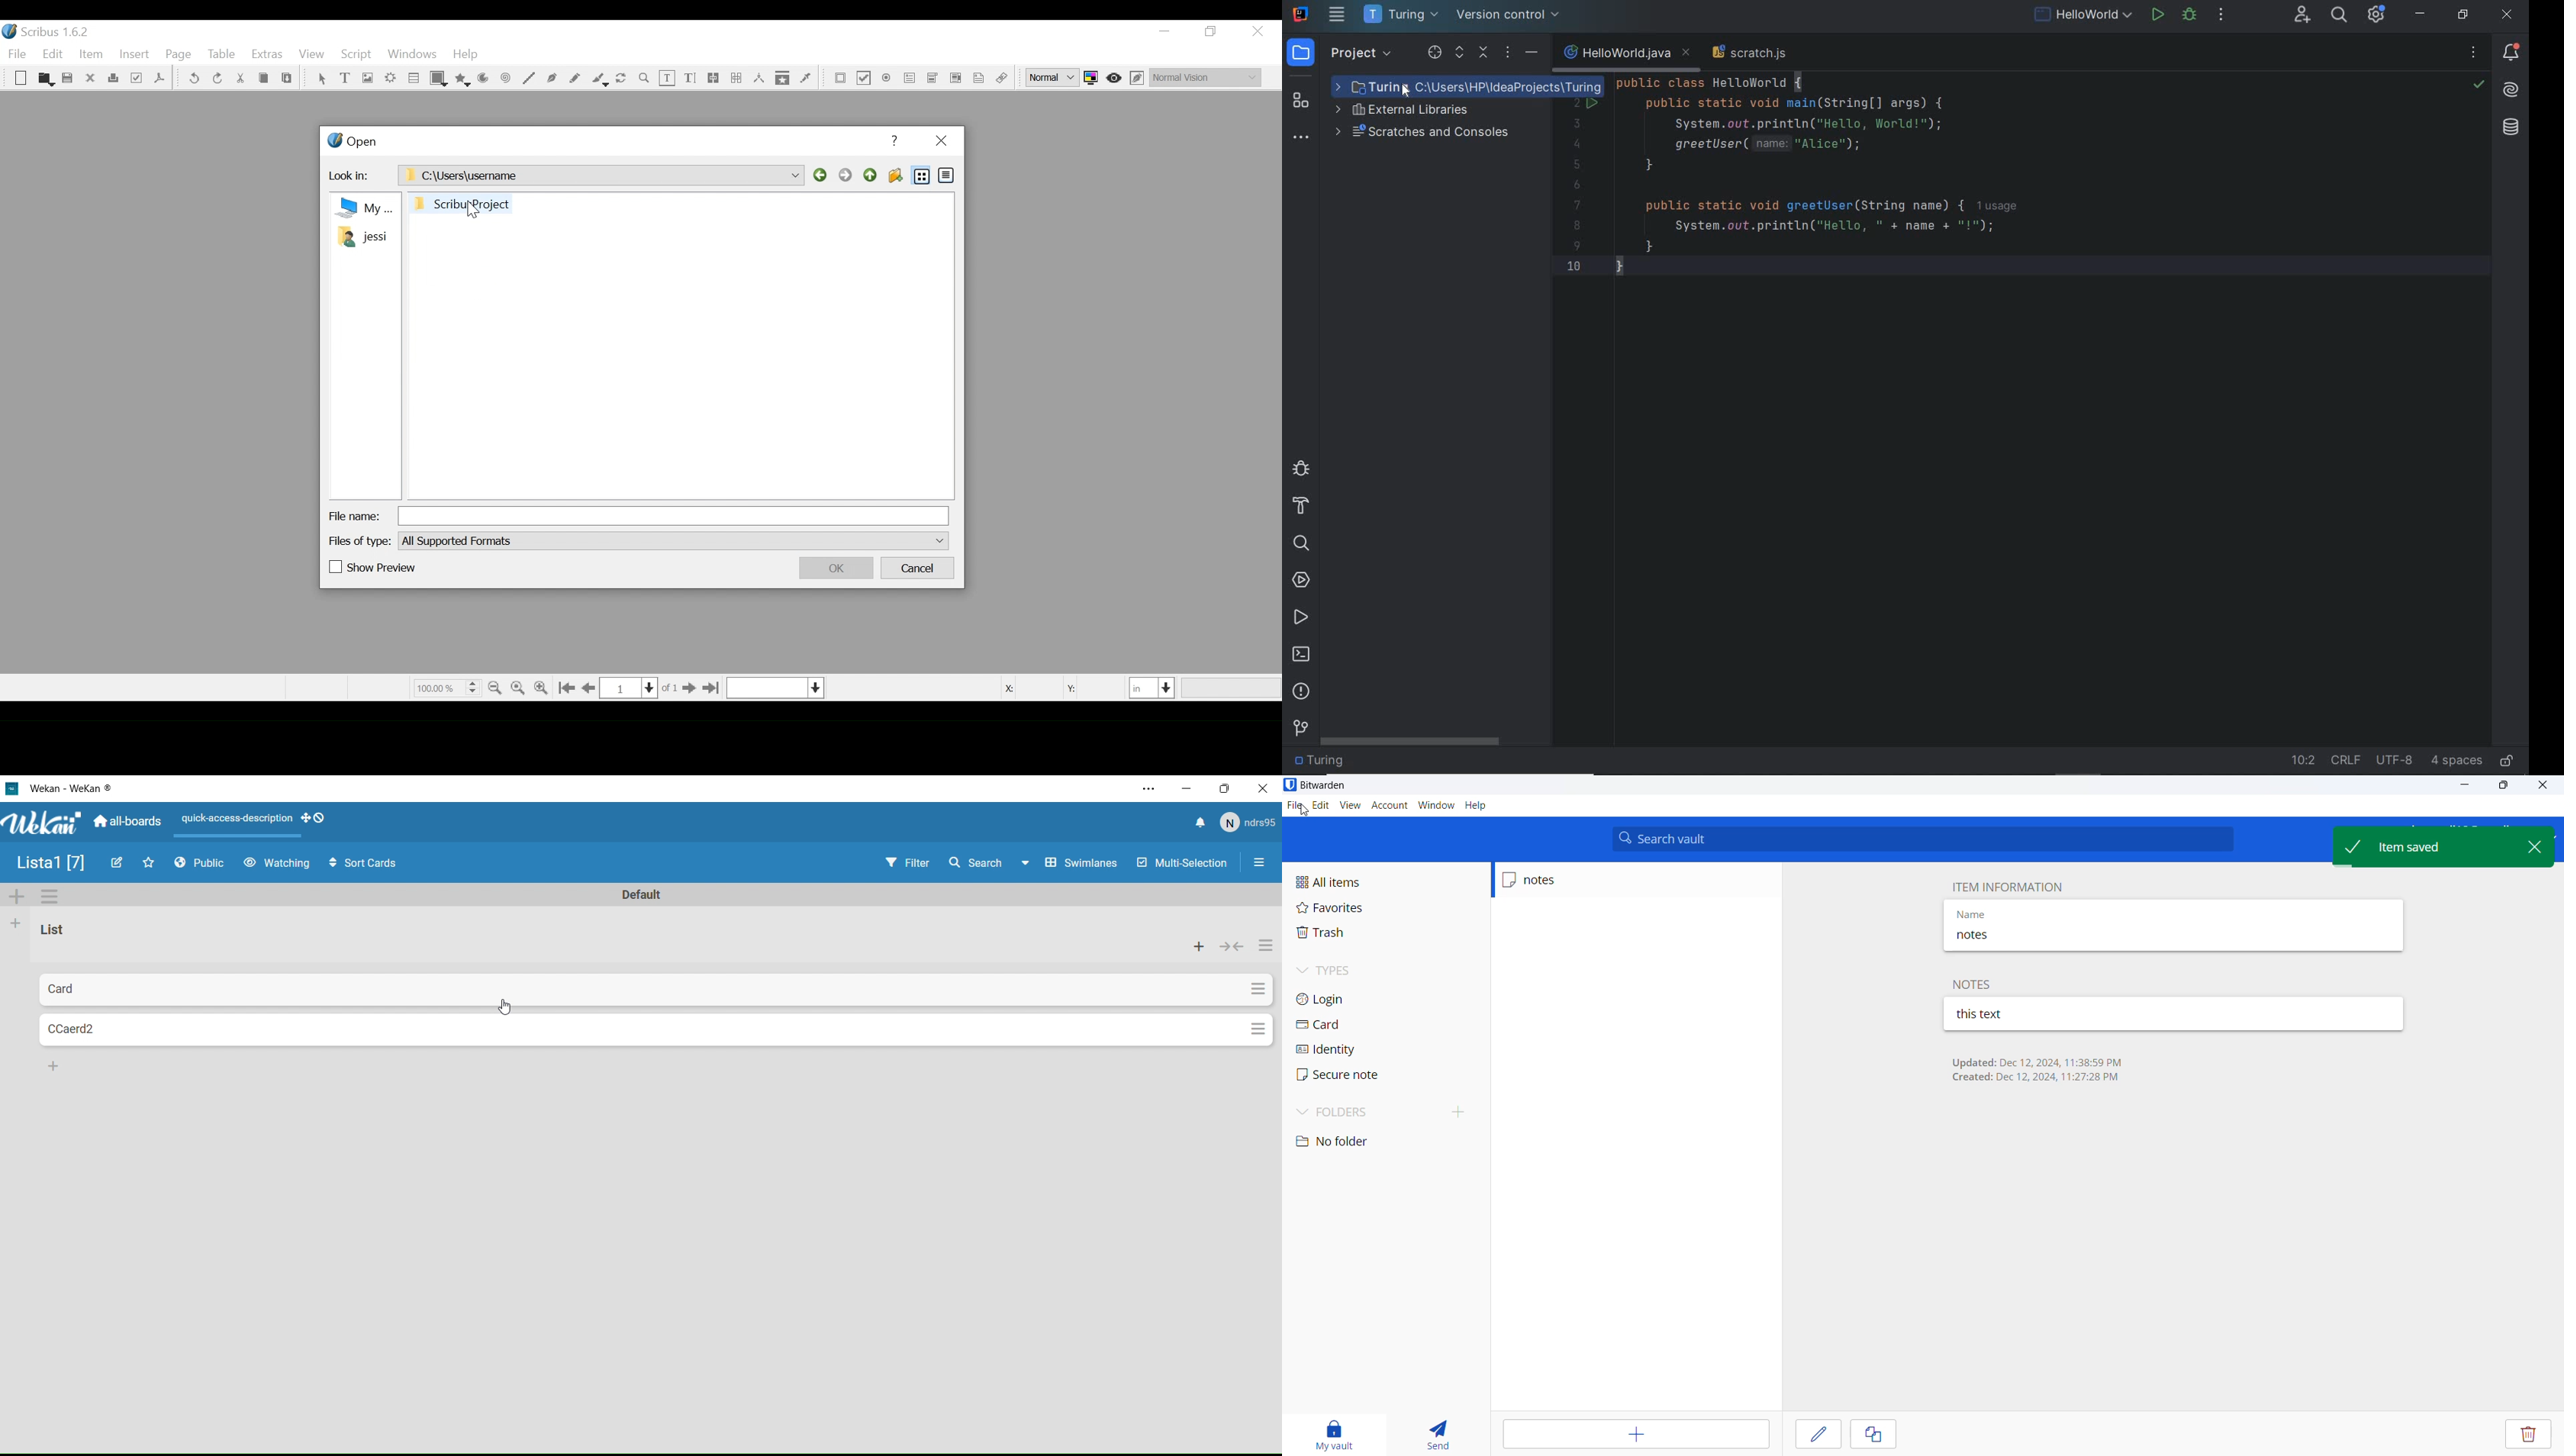 This screenshot has height=1456, width=2576. I want to click on Folder, so click(362, 236).